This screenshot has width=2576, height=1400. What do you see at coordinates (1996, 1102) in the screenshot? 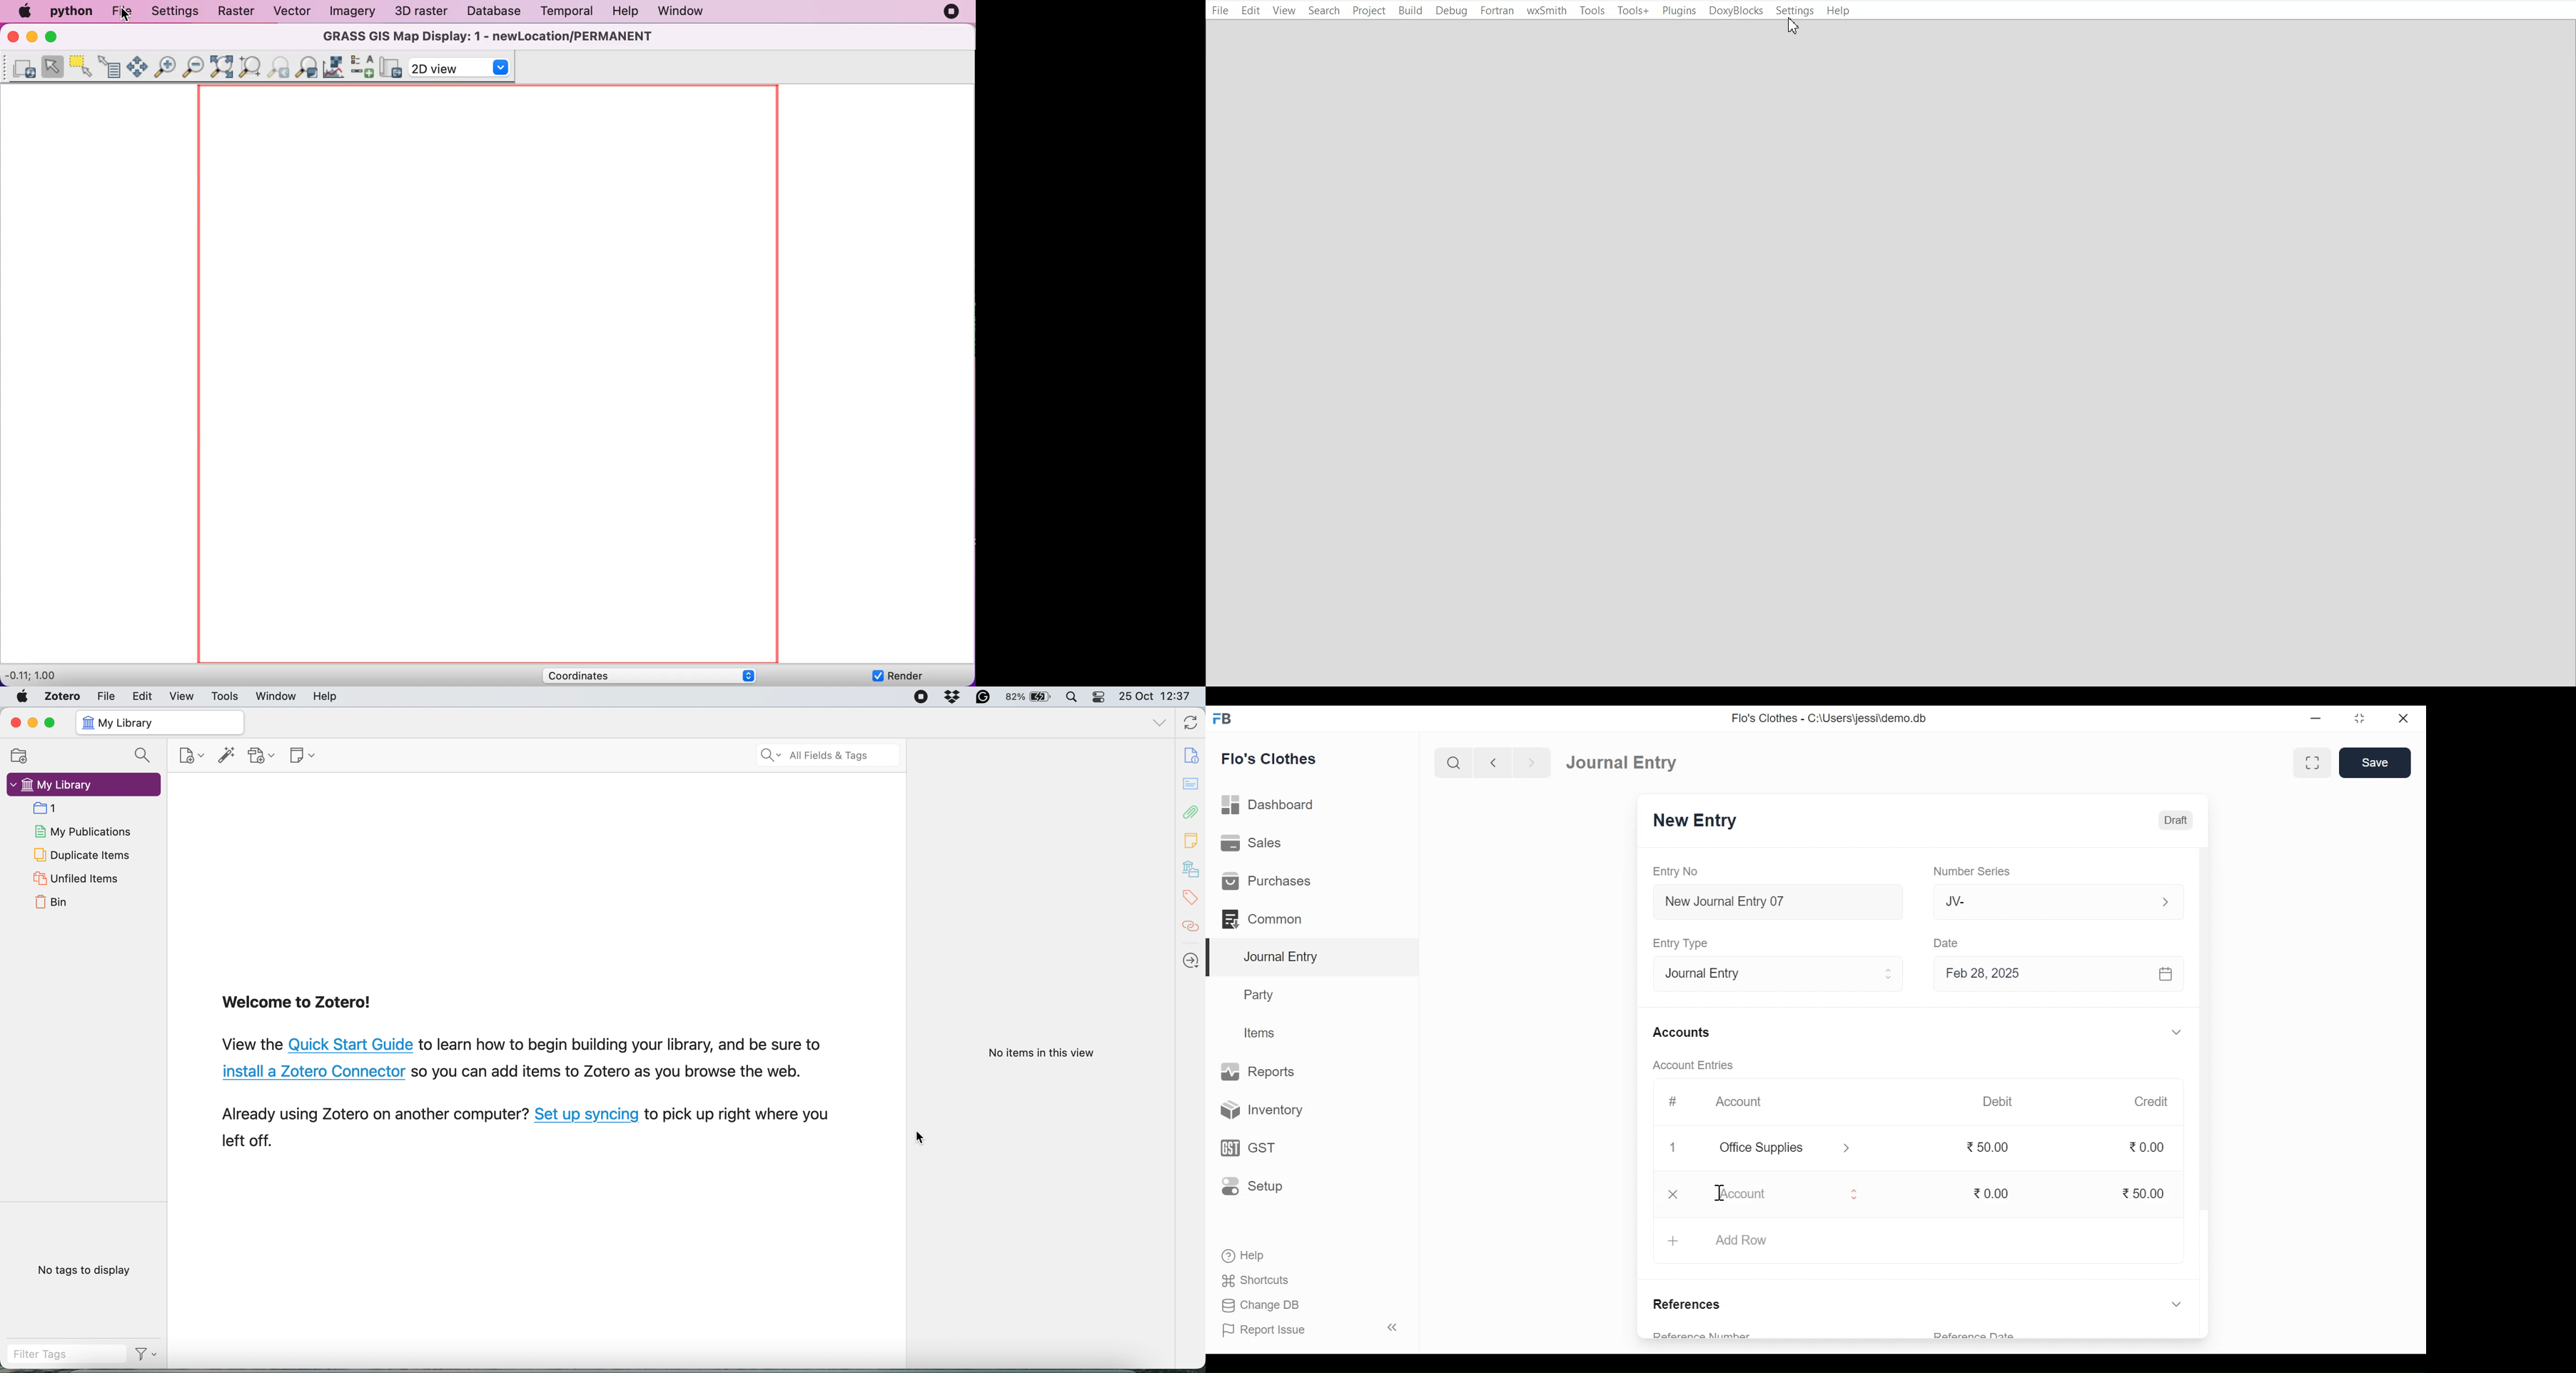
I see `Debit` at bounding box center [1996, 1102].